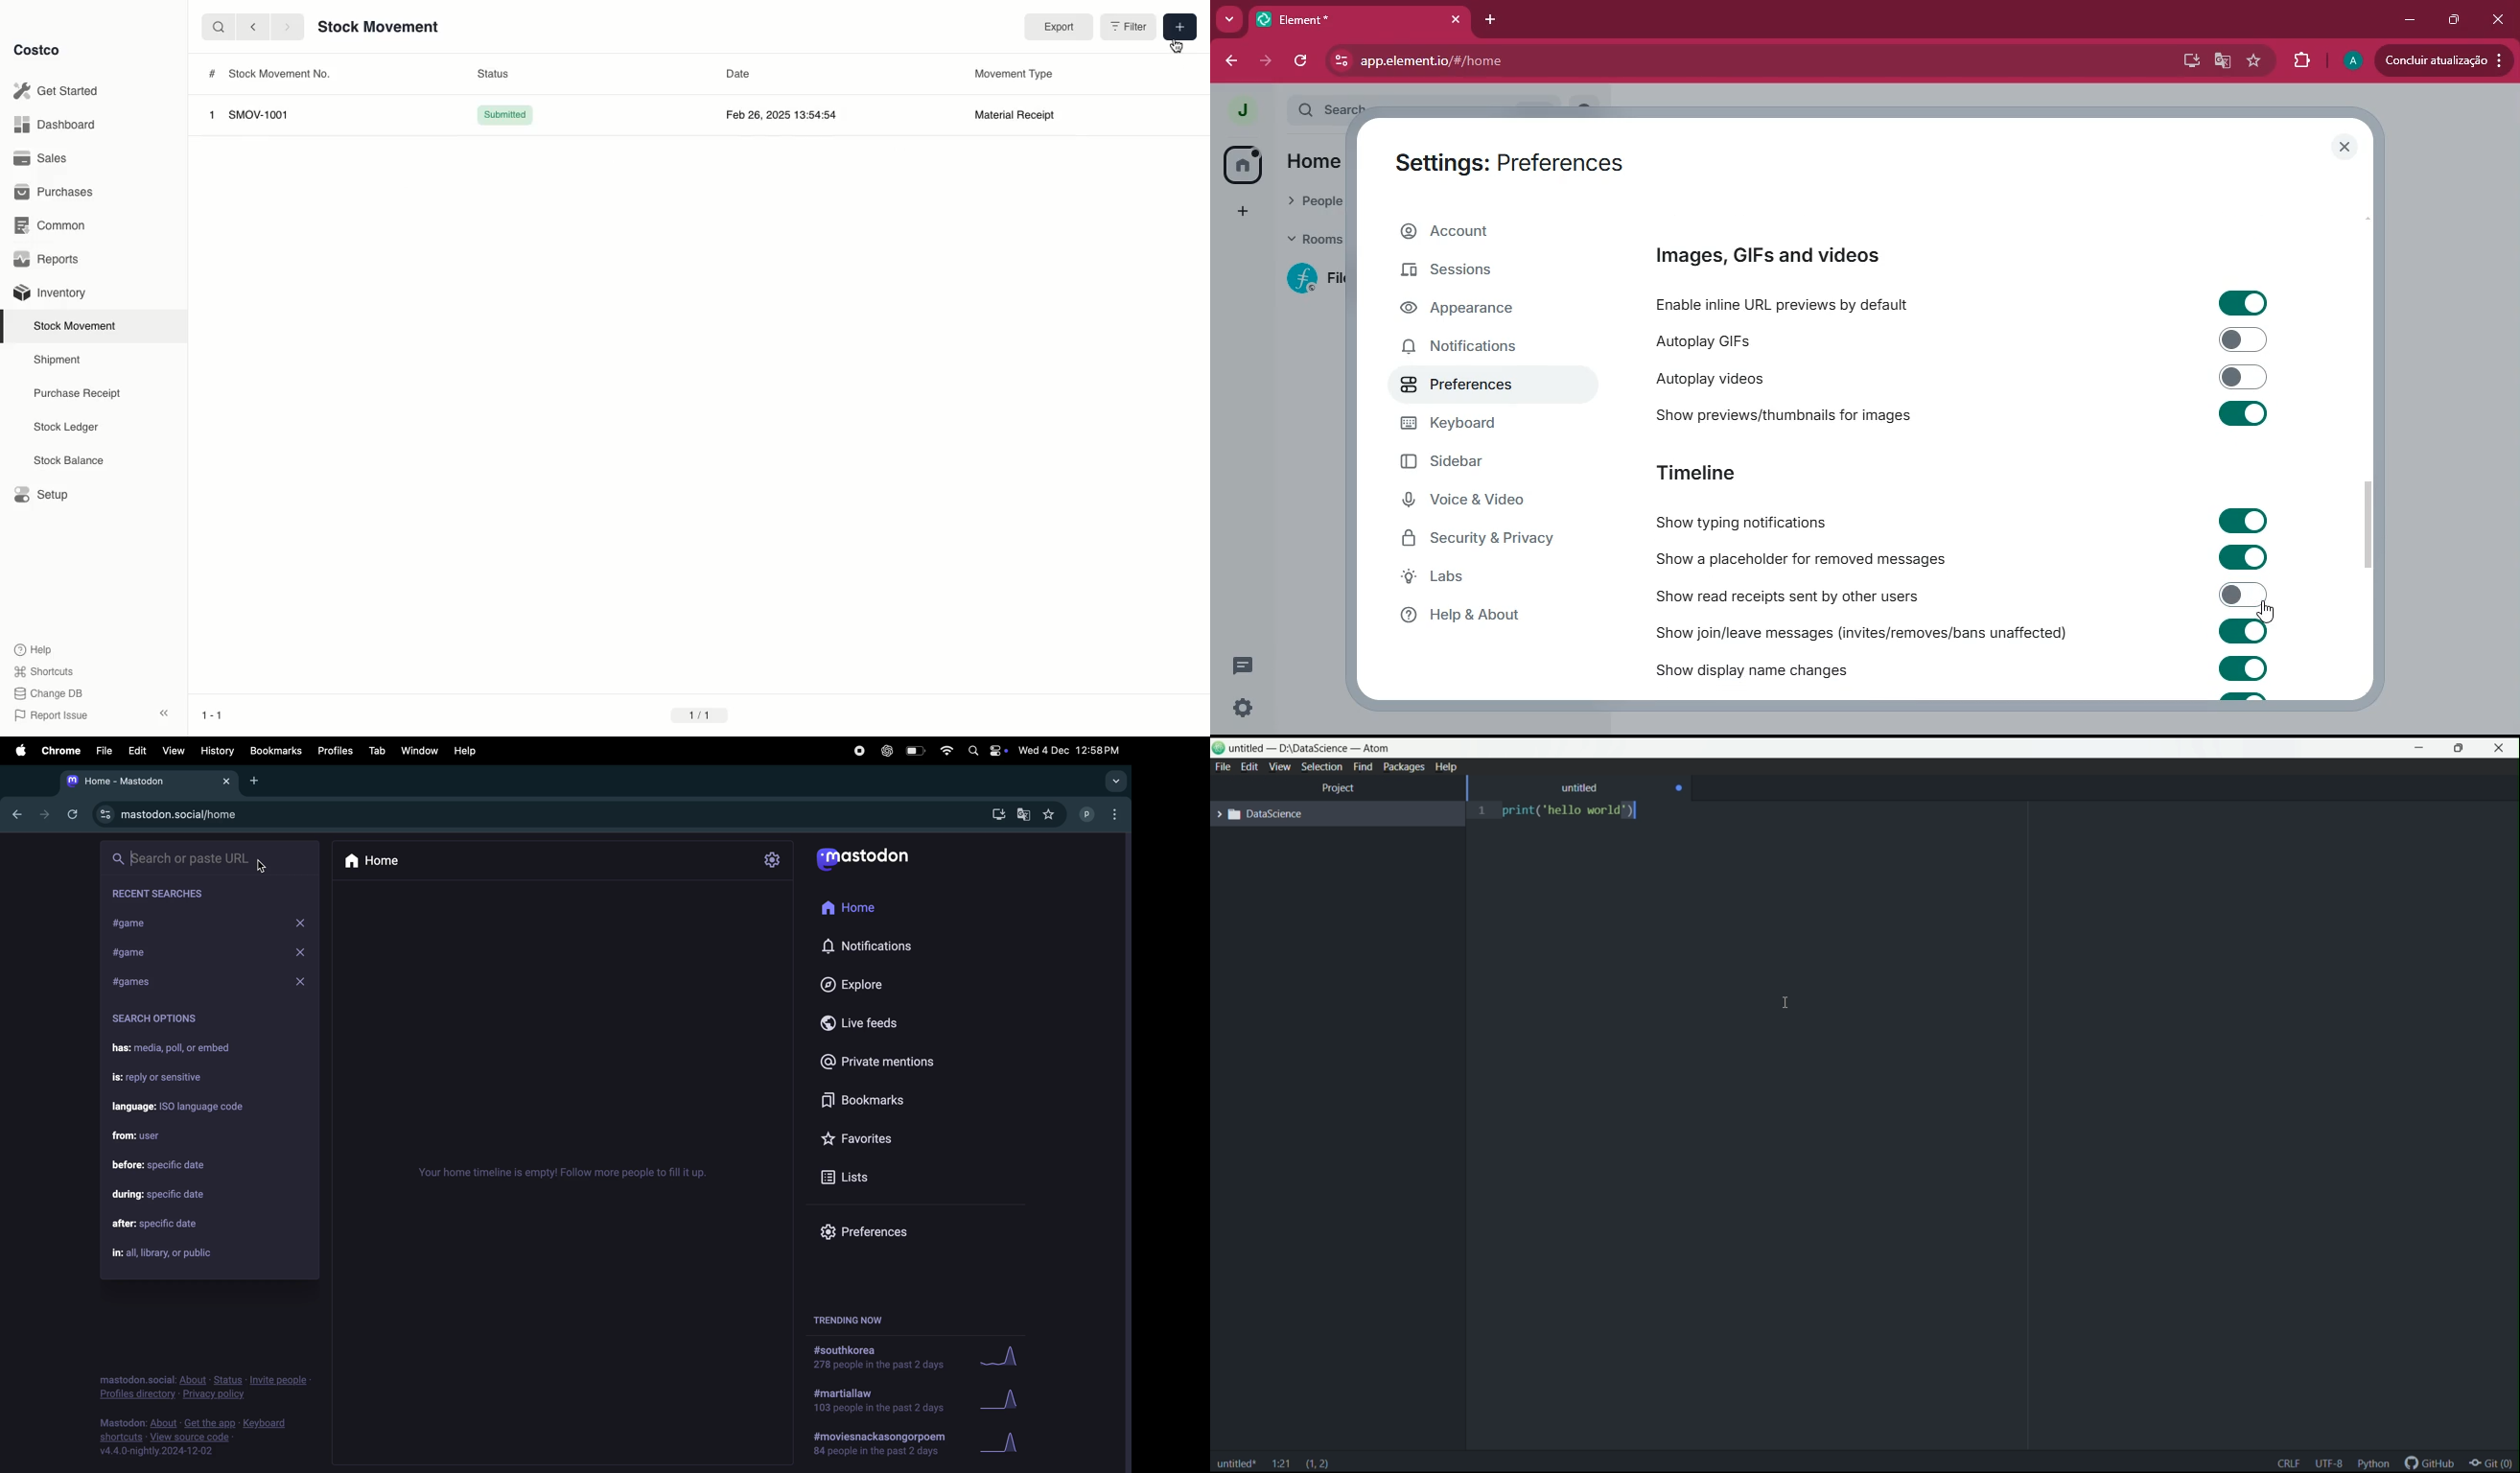 The image size is (2520, 1484). I want to click on close, so click(305, 951).